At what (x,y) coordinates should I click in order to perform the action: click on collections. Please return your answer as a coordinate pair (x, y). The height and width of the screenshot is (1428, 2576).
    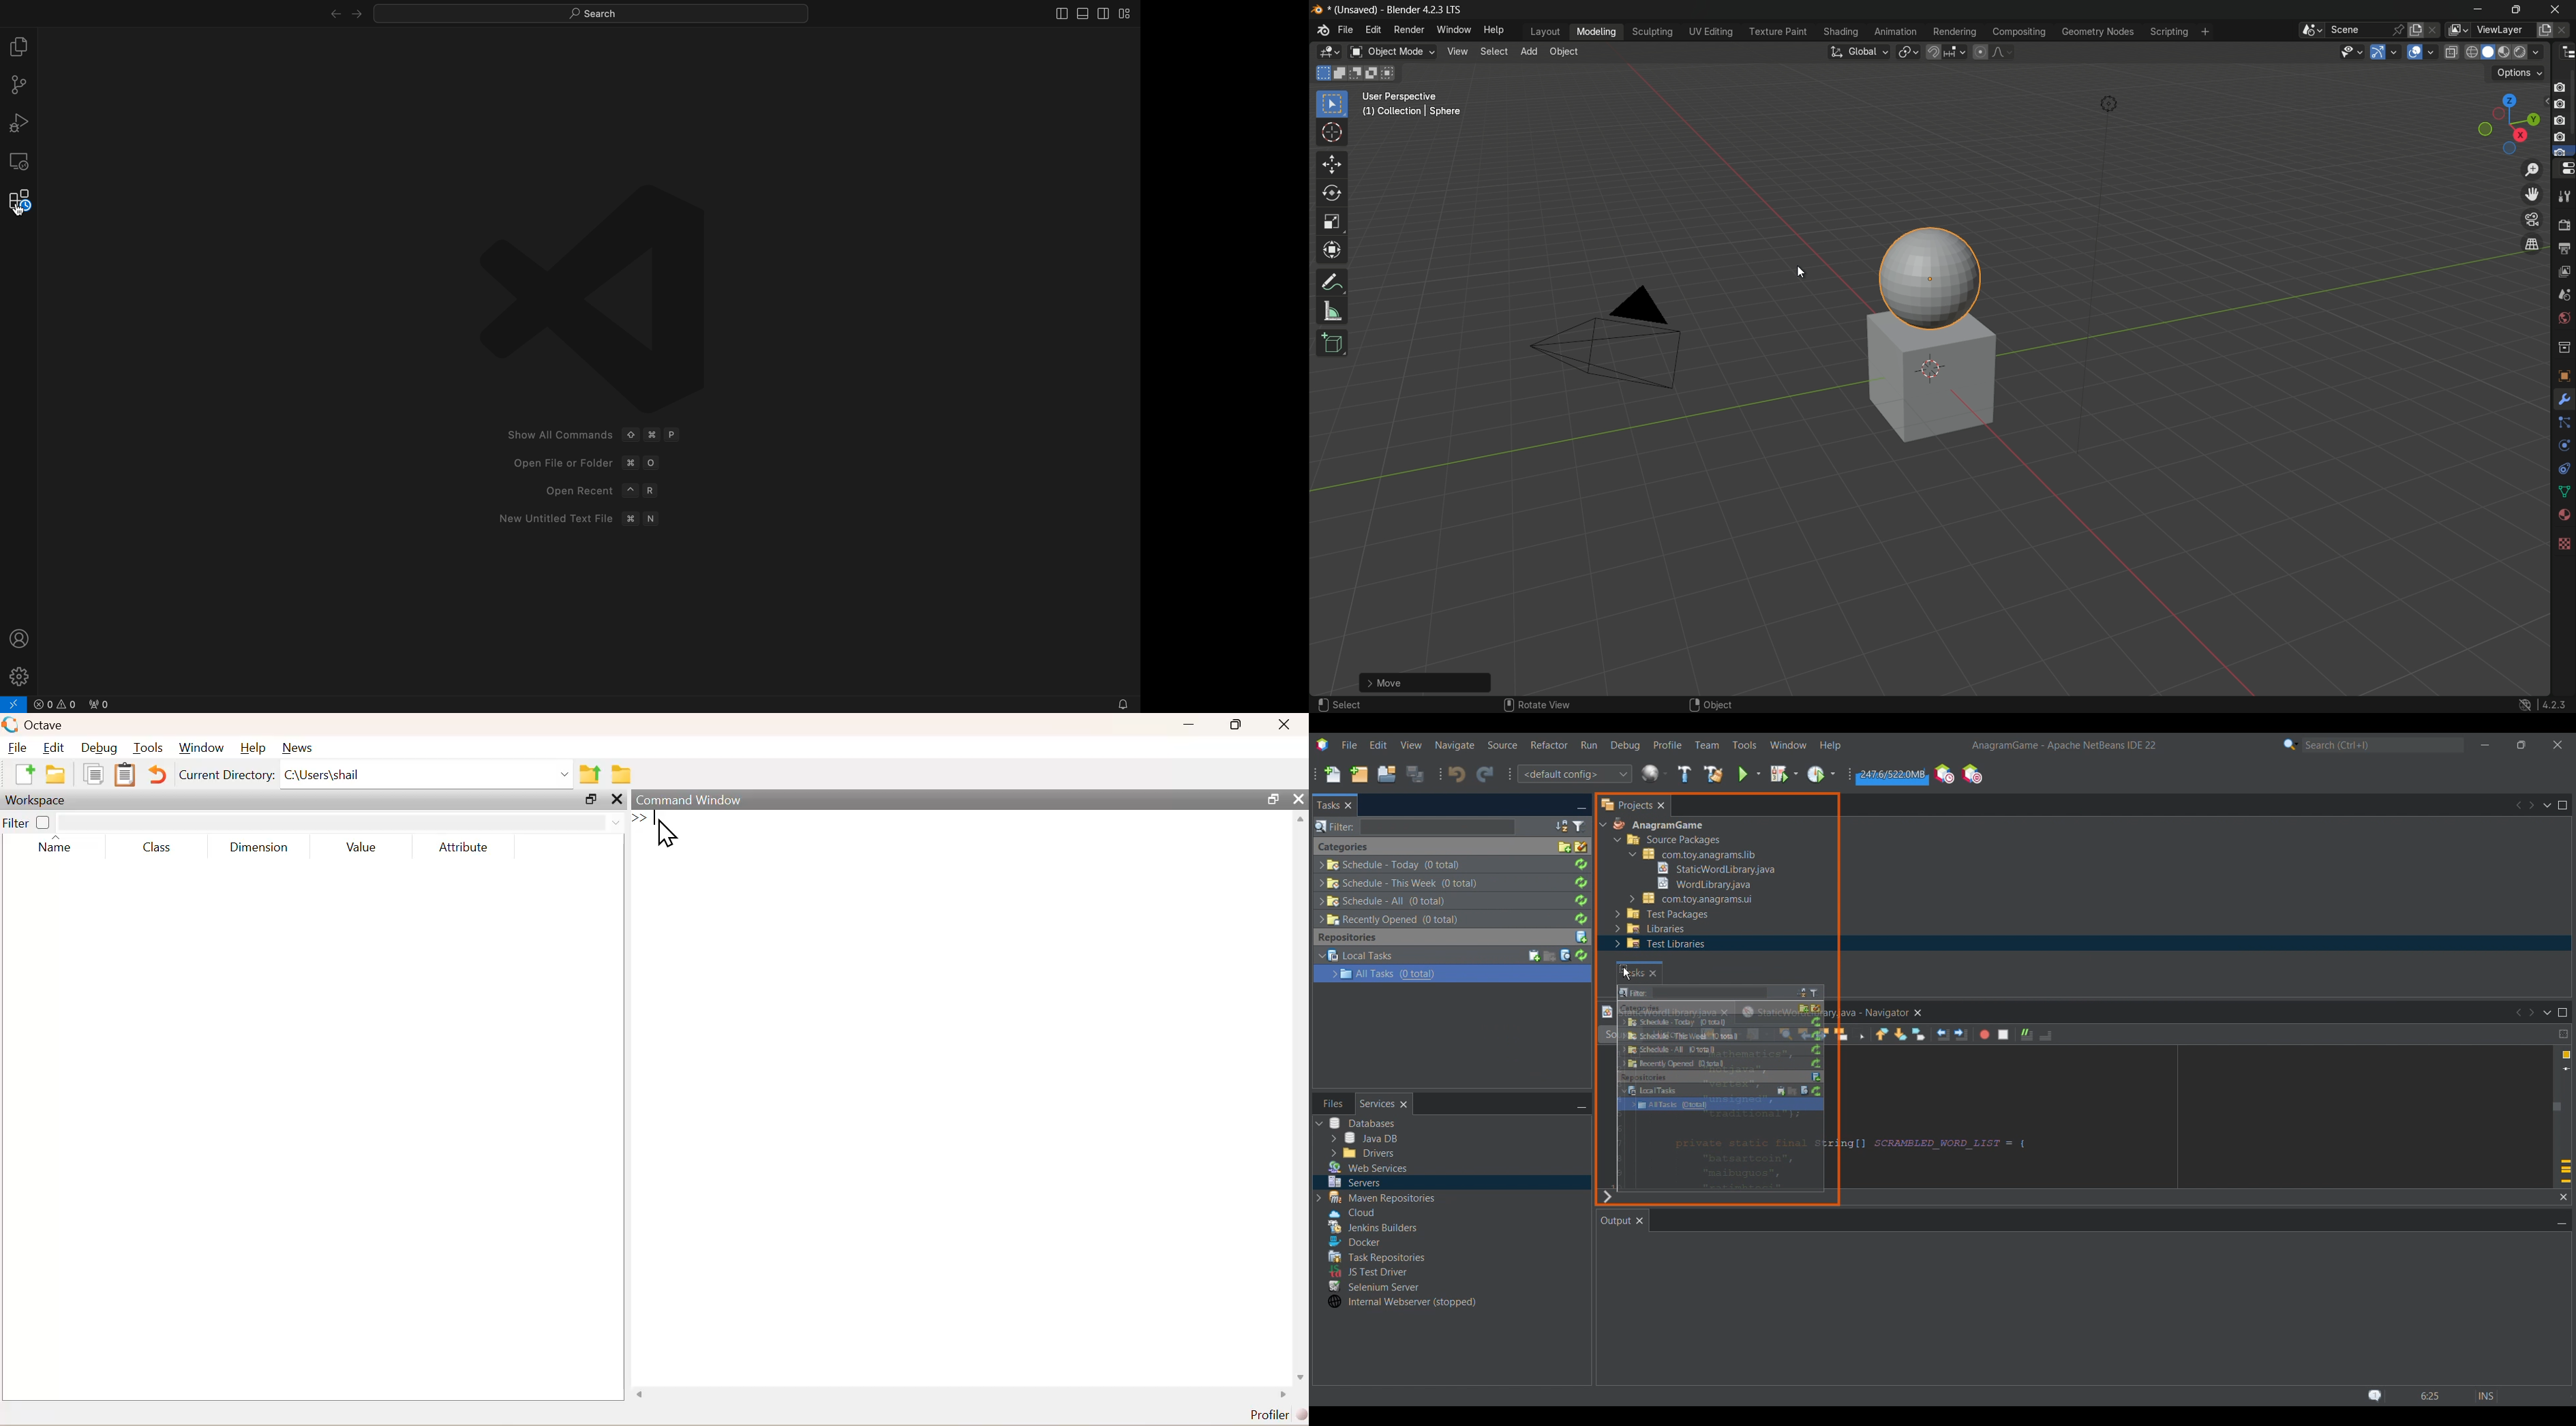
    Looking at the image, I should click on (2563, 347).